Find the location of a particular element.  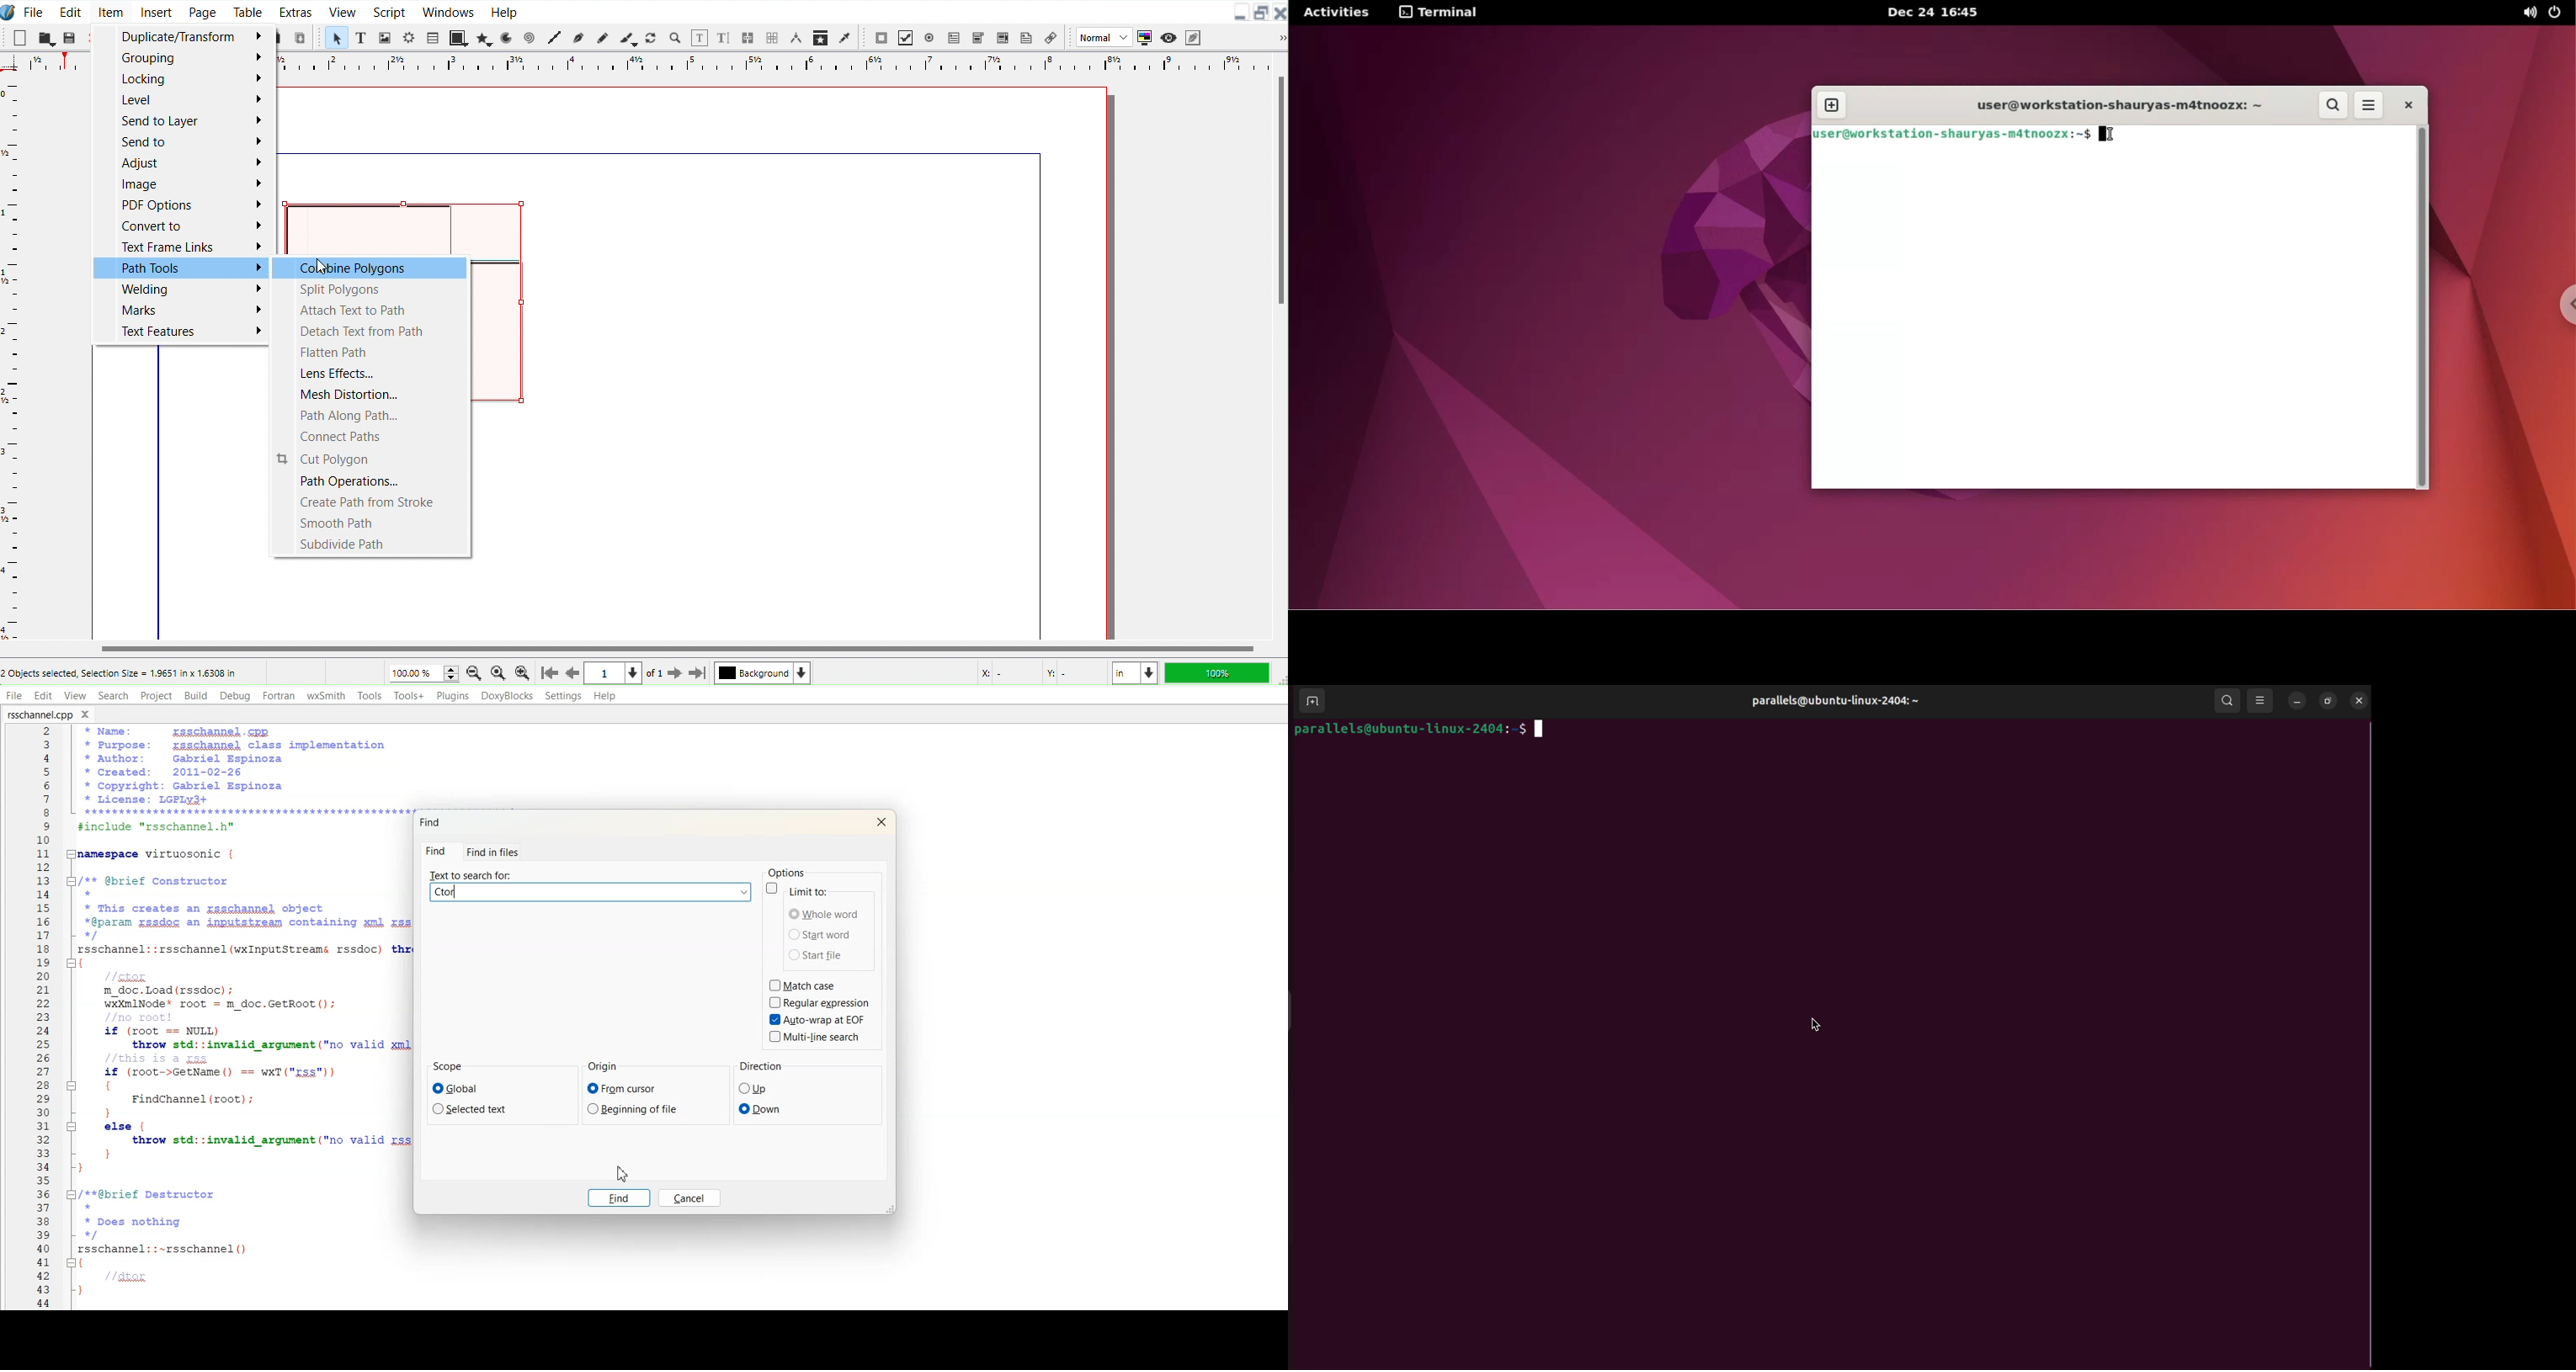

Zoom to 100% is located at coordinates (498, 672).